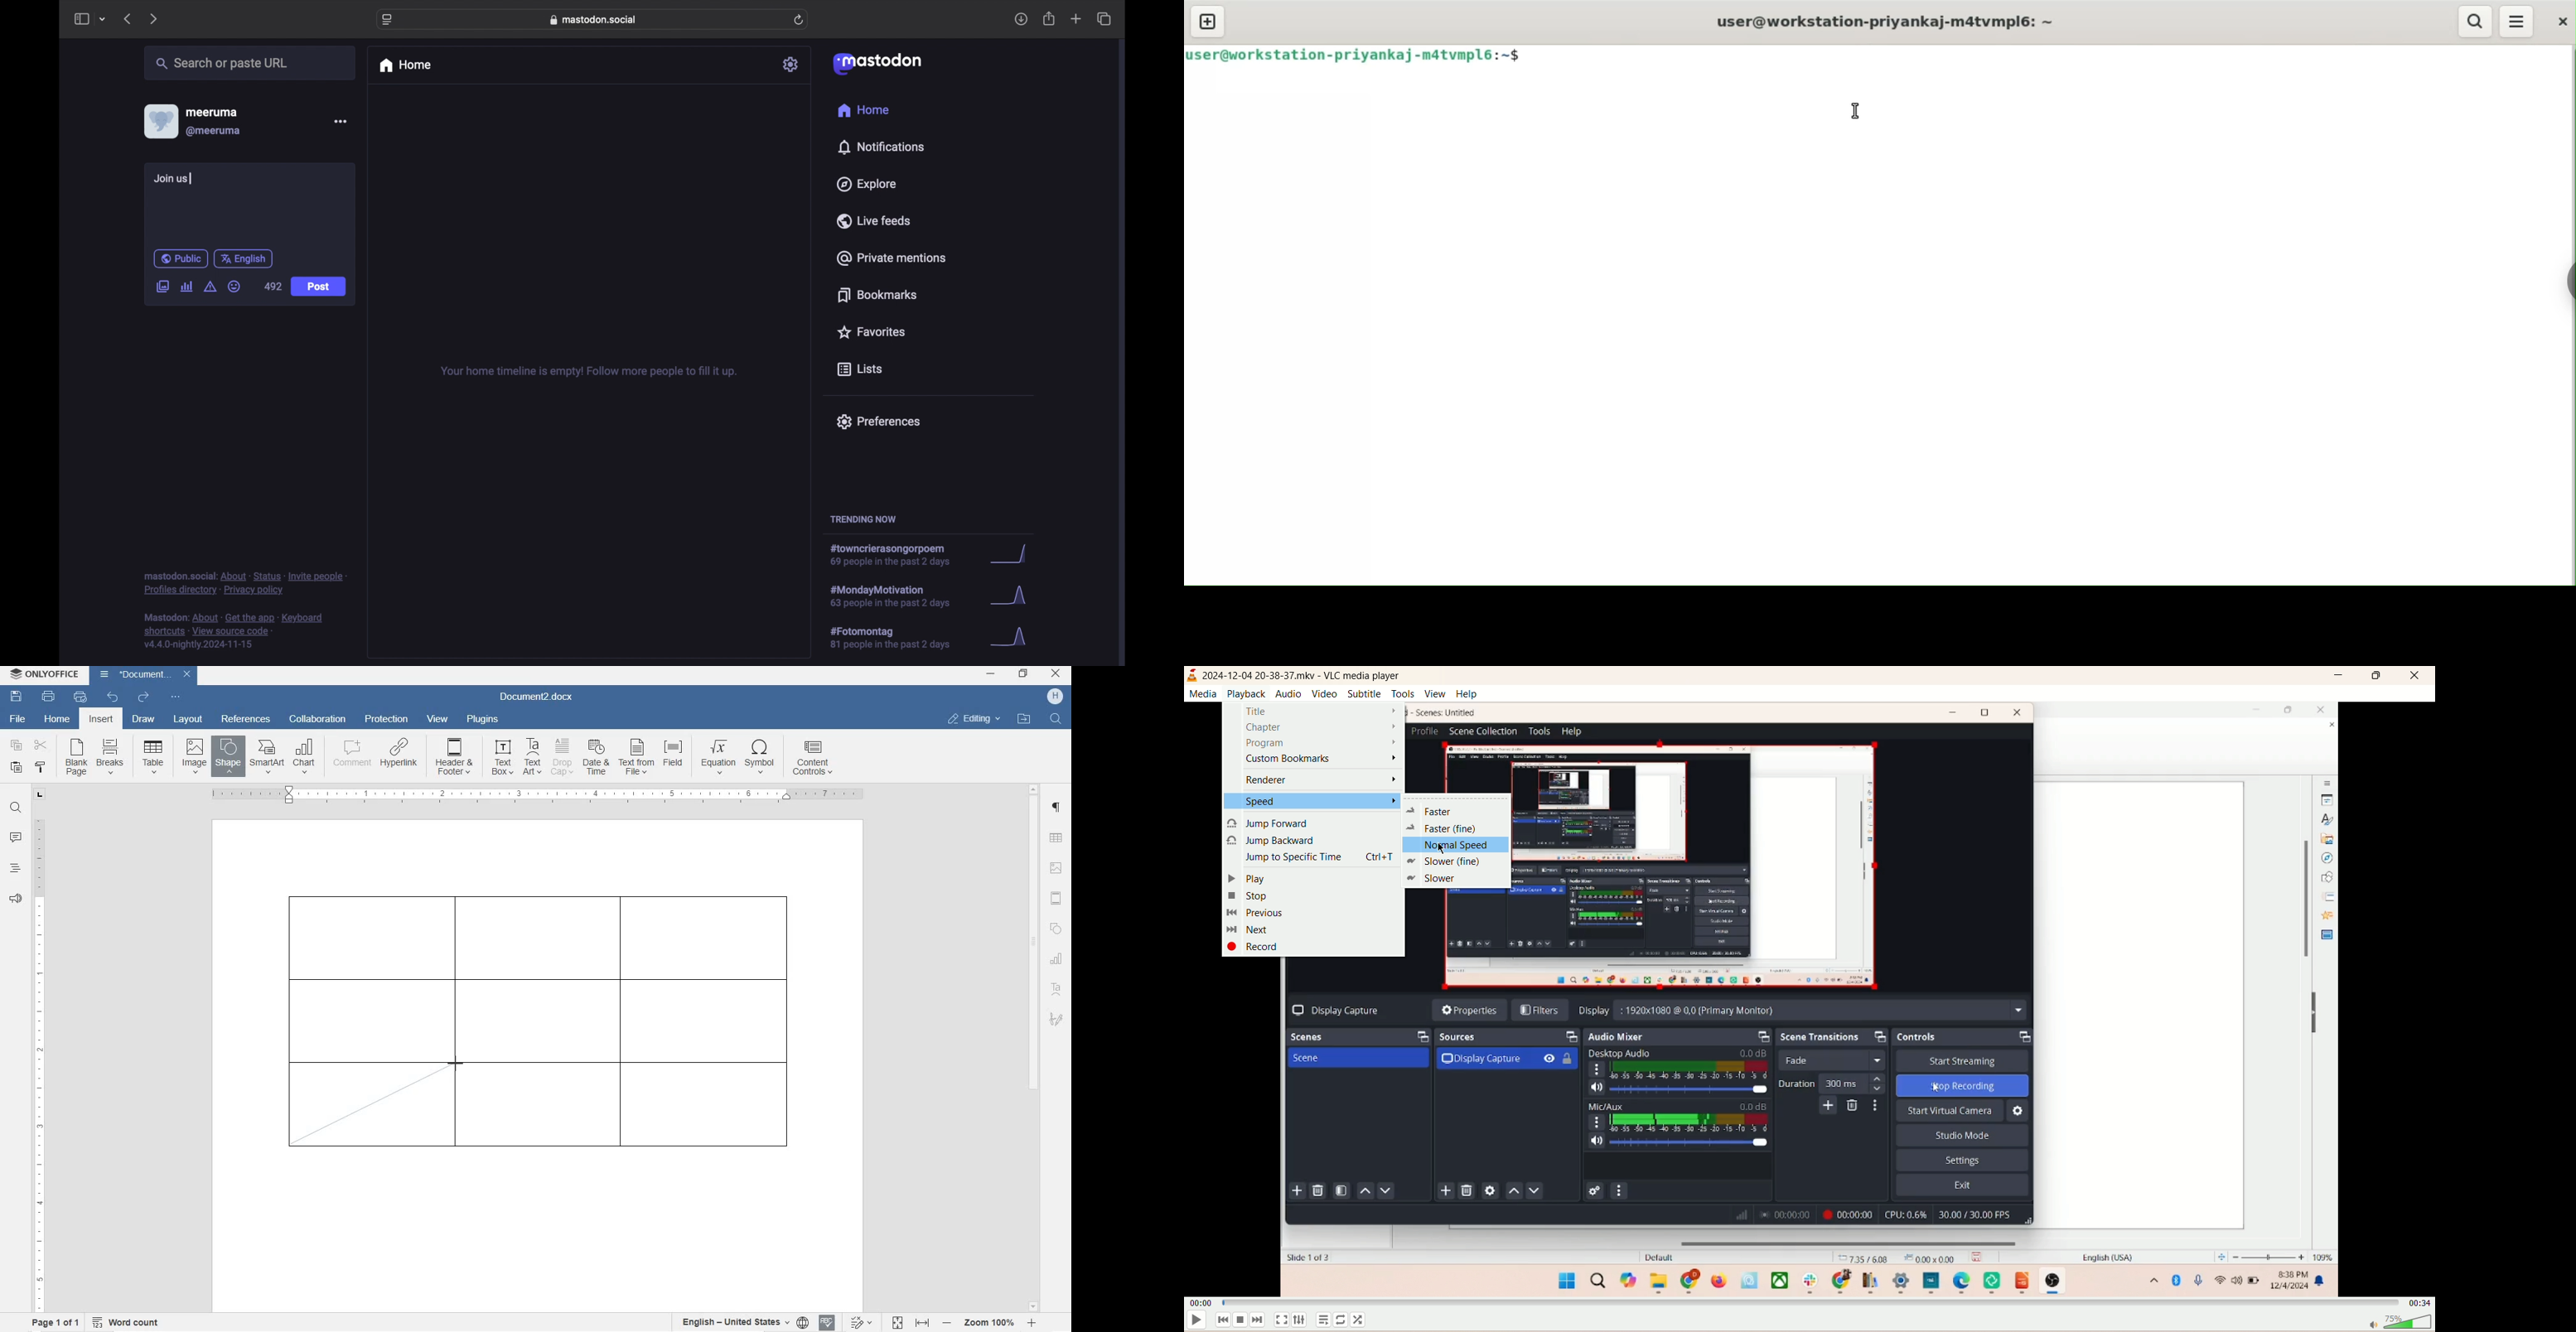 The image size is (2576, 1344). What do you see at coordinates (1317, 757) in the screenshot?
I see `custom bookmark` at bounding box center [1317, 757].